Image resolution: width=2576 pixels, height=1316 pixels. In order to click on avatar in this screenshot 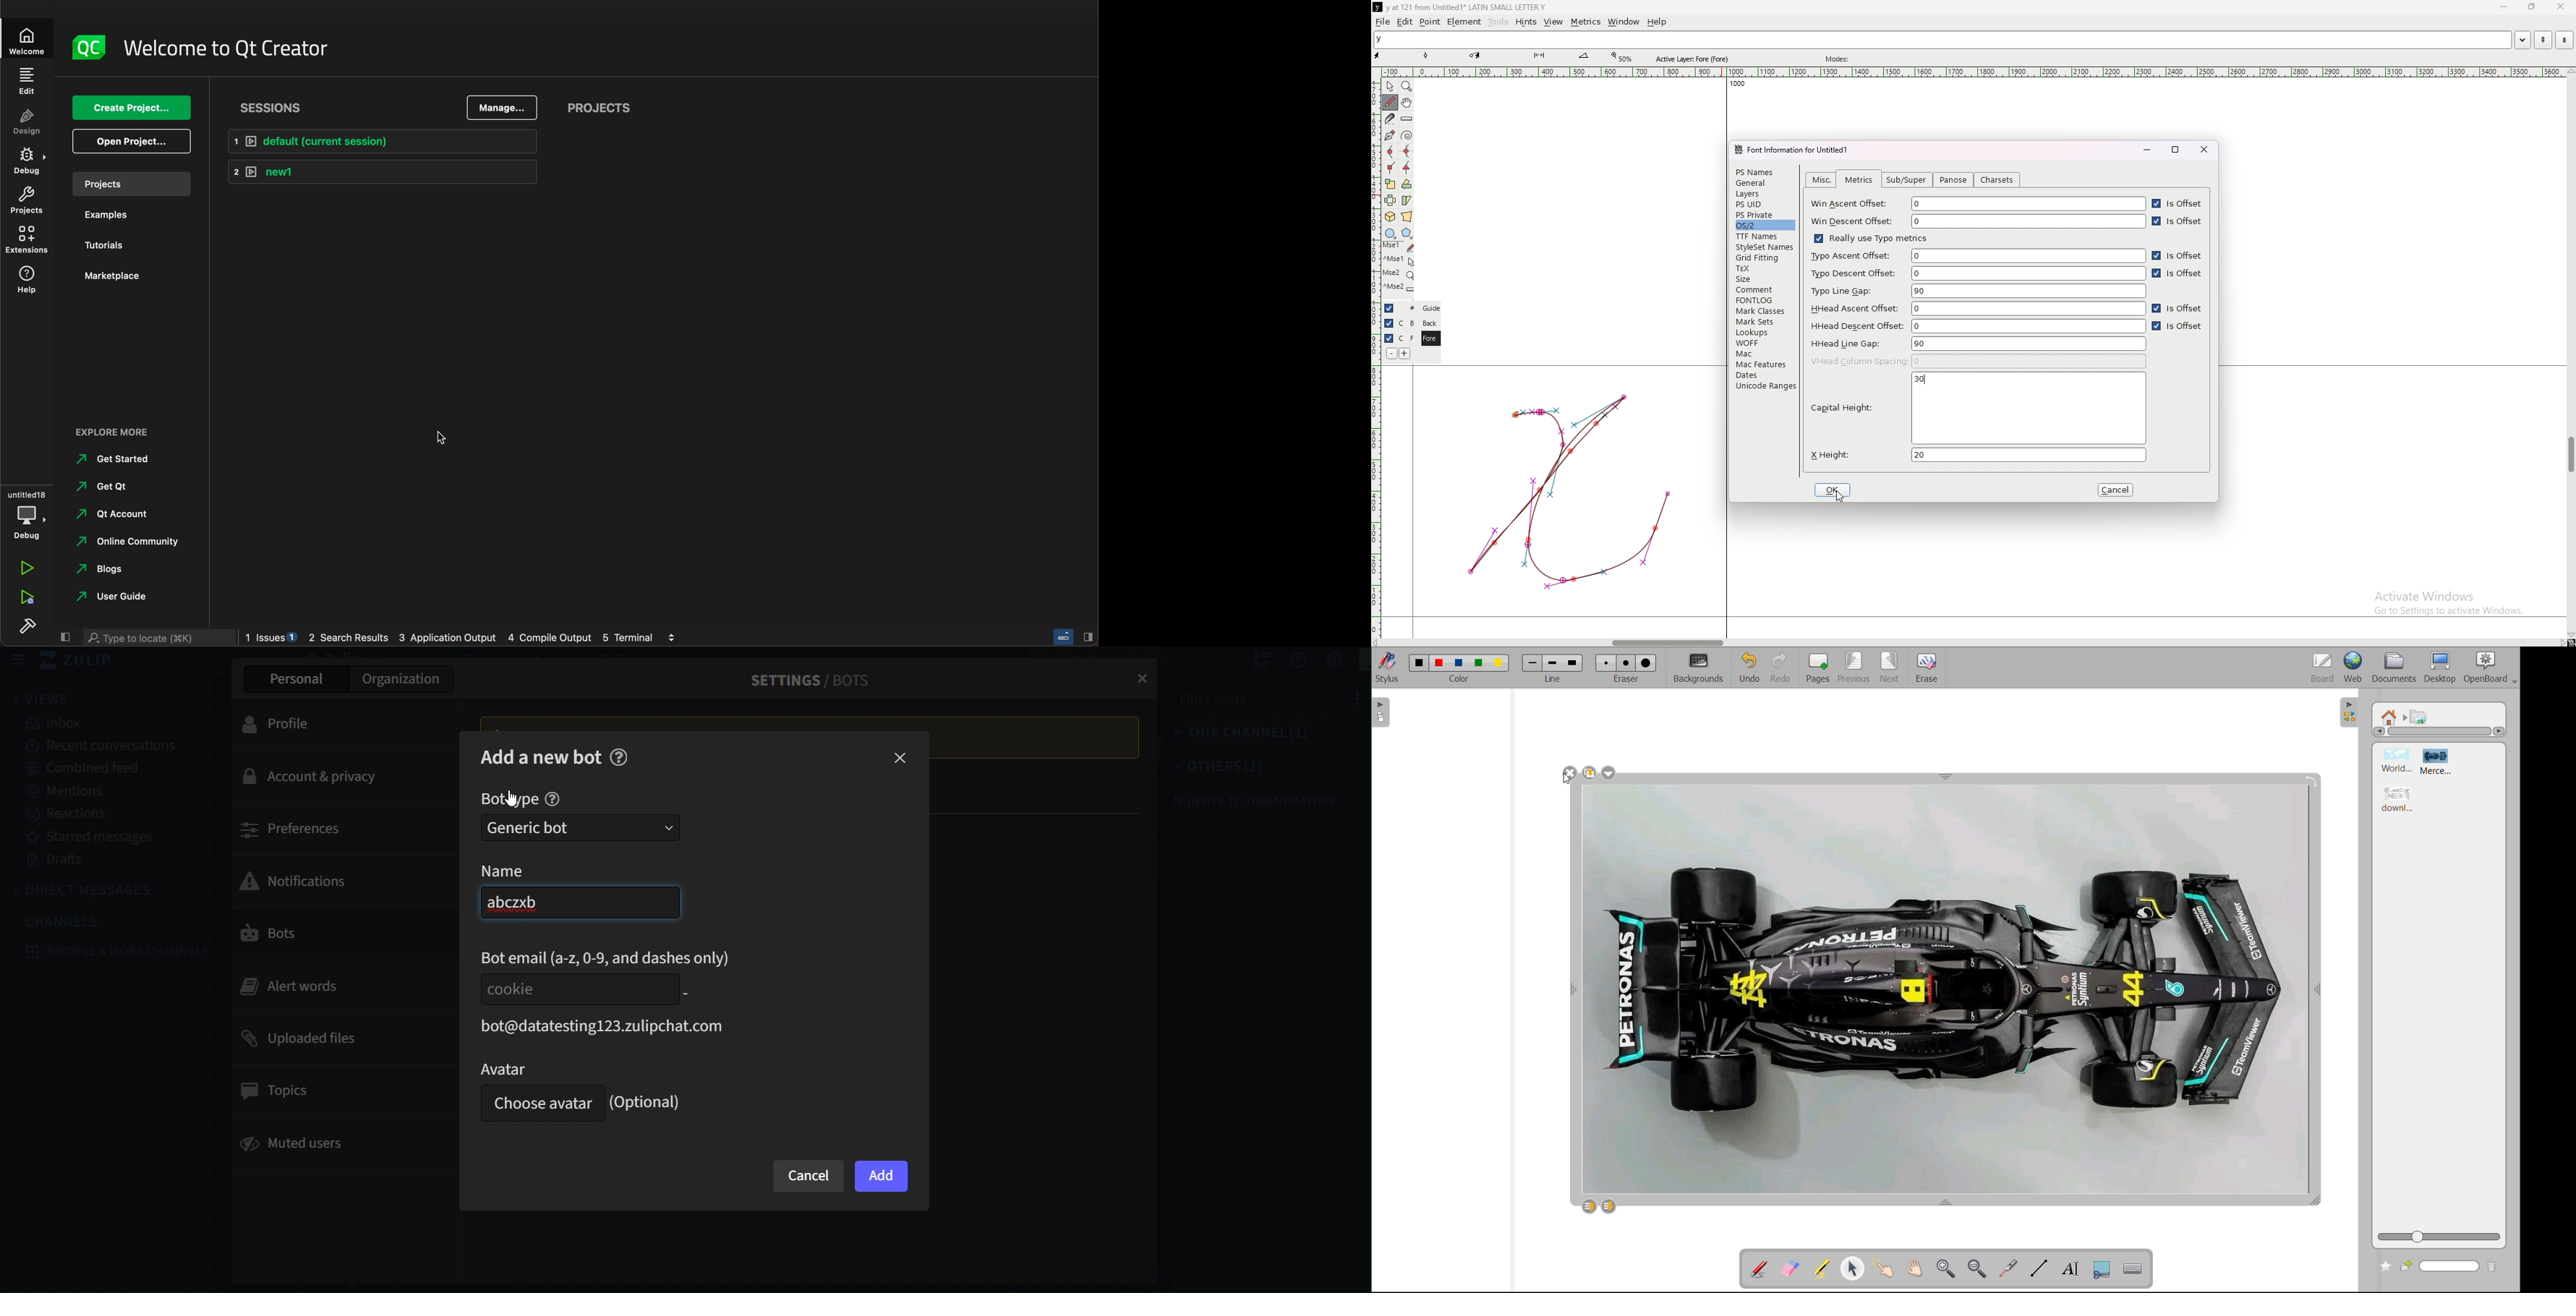, I will do `click(537, 1068)`.